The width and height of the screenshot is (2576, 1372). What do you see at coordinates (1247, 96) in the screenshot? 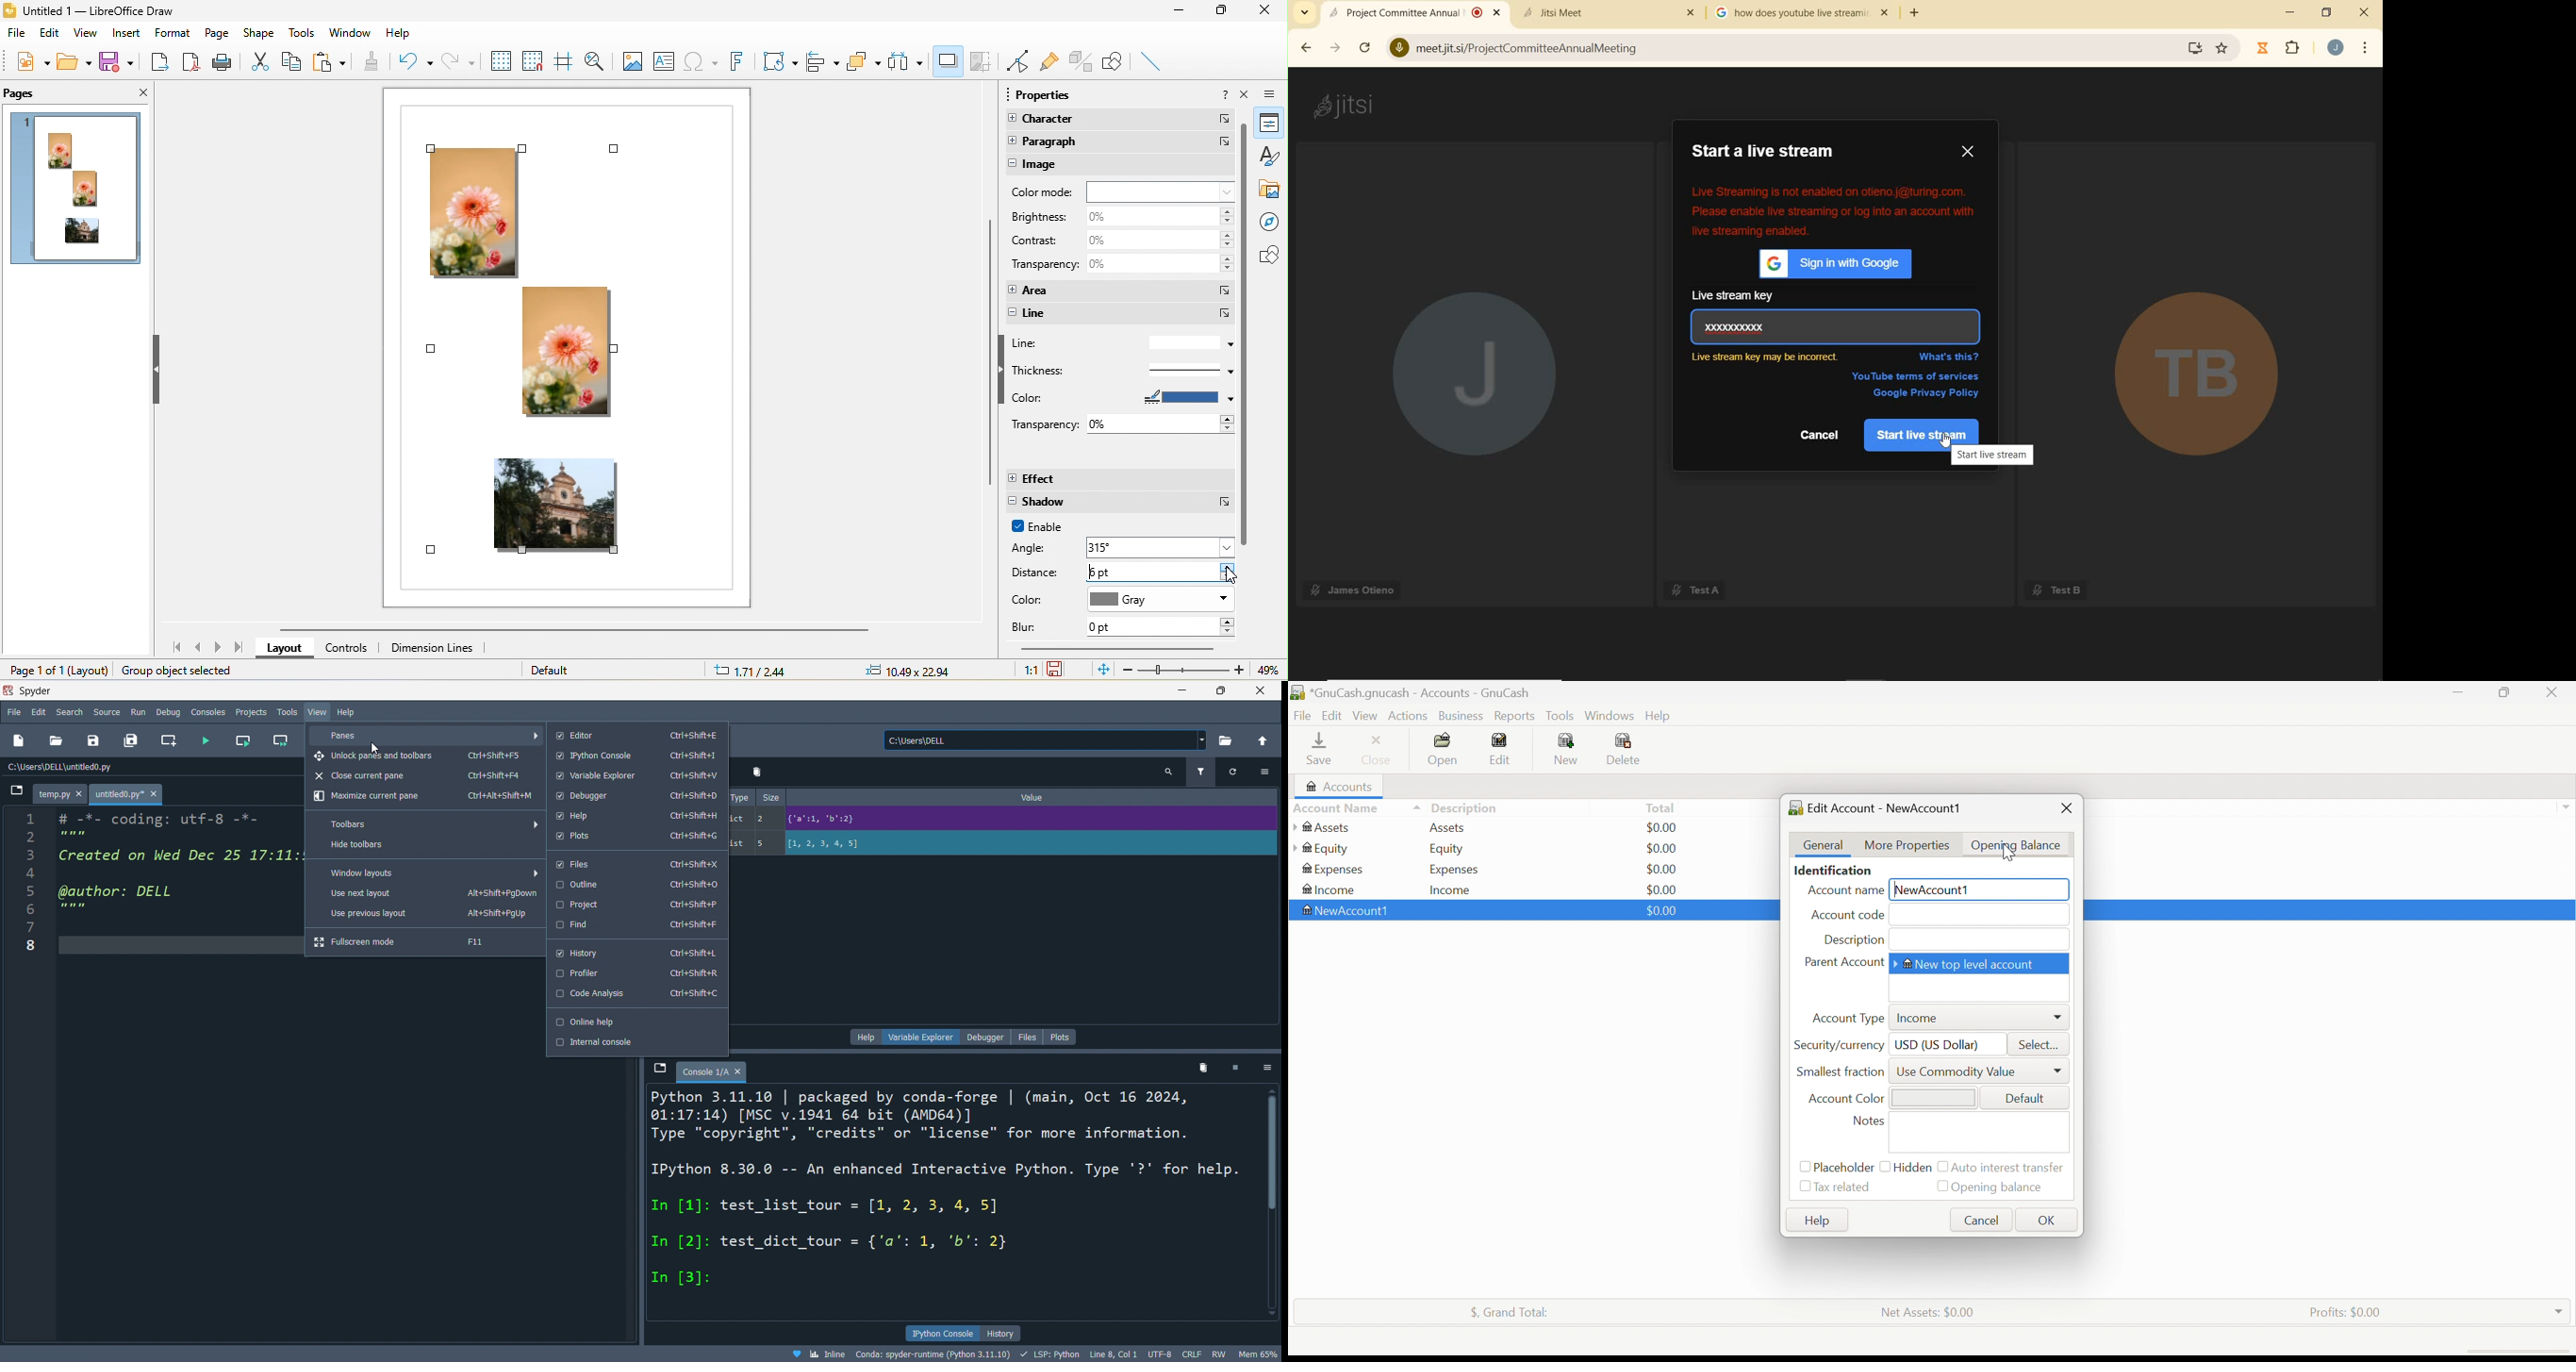
I see `close` at bounding box center [1247, 96].